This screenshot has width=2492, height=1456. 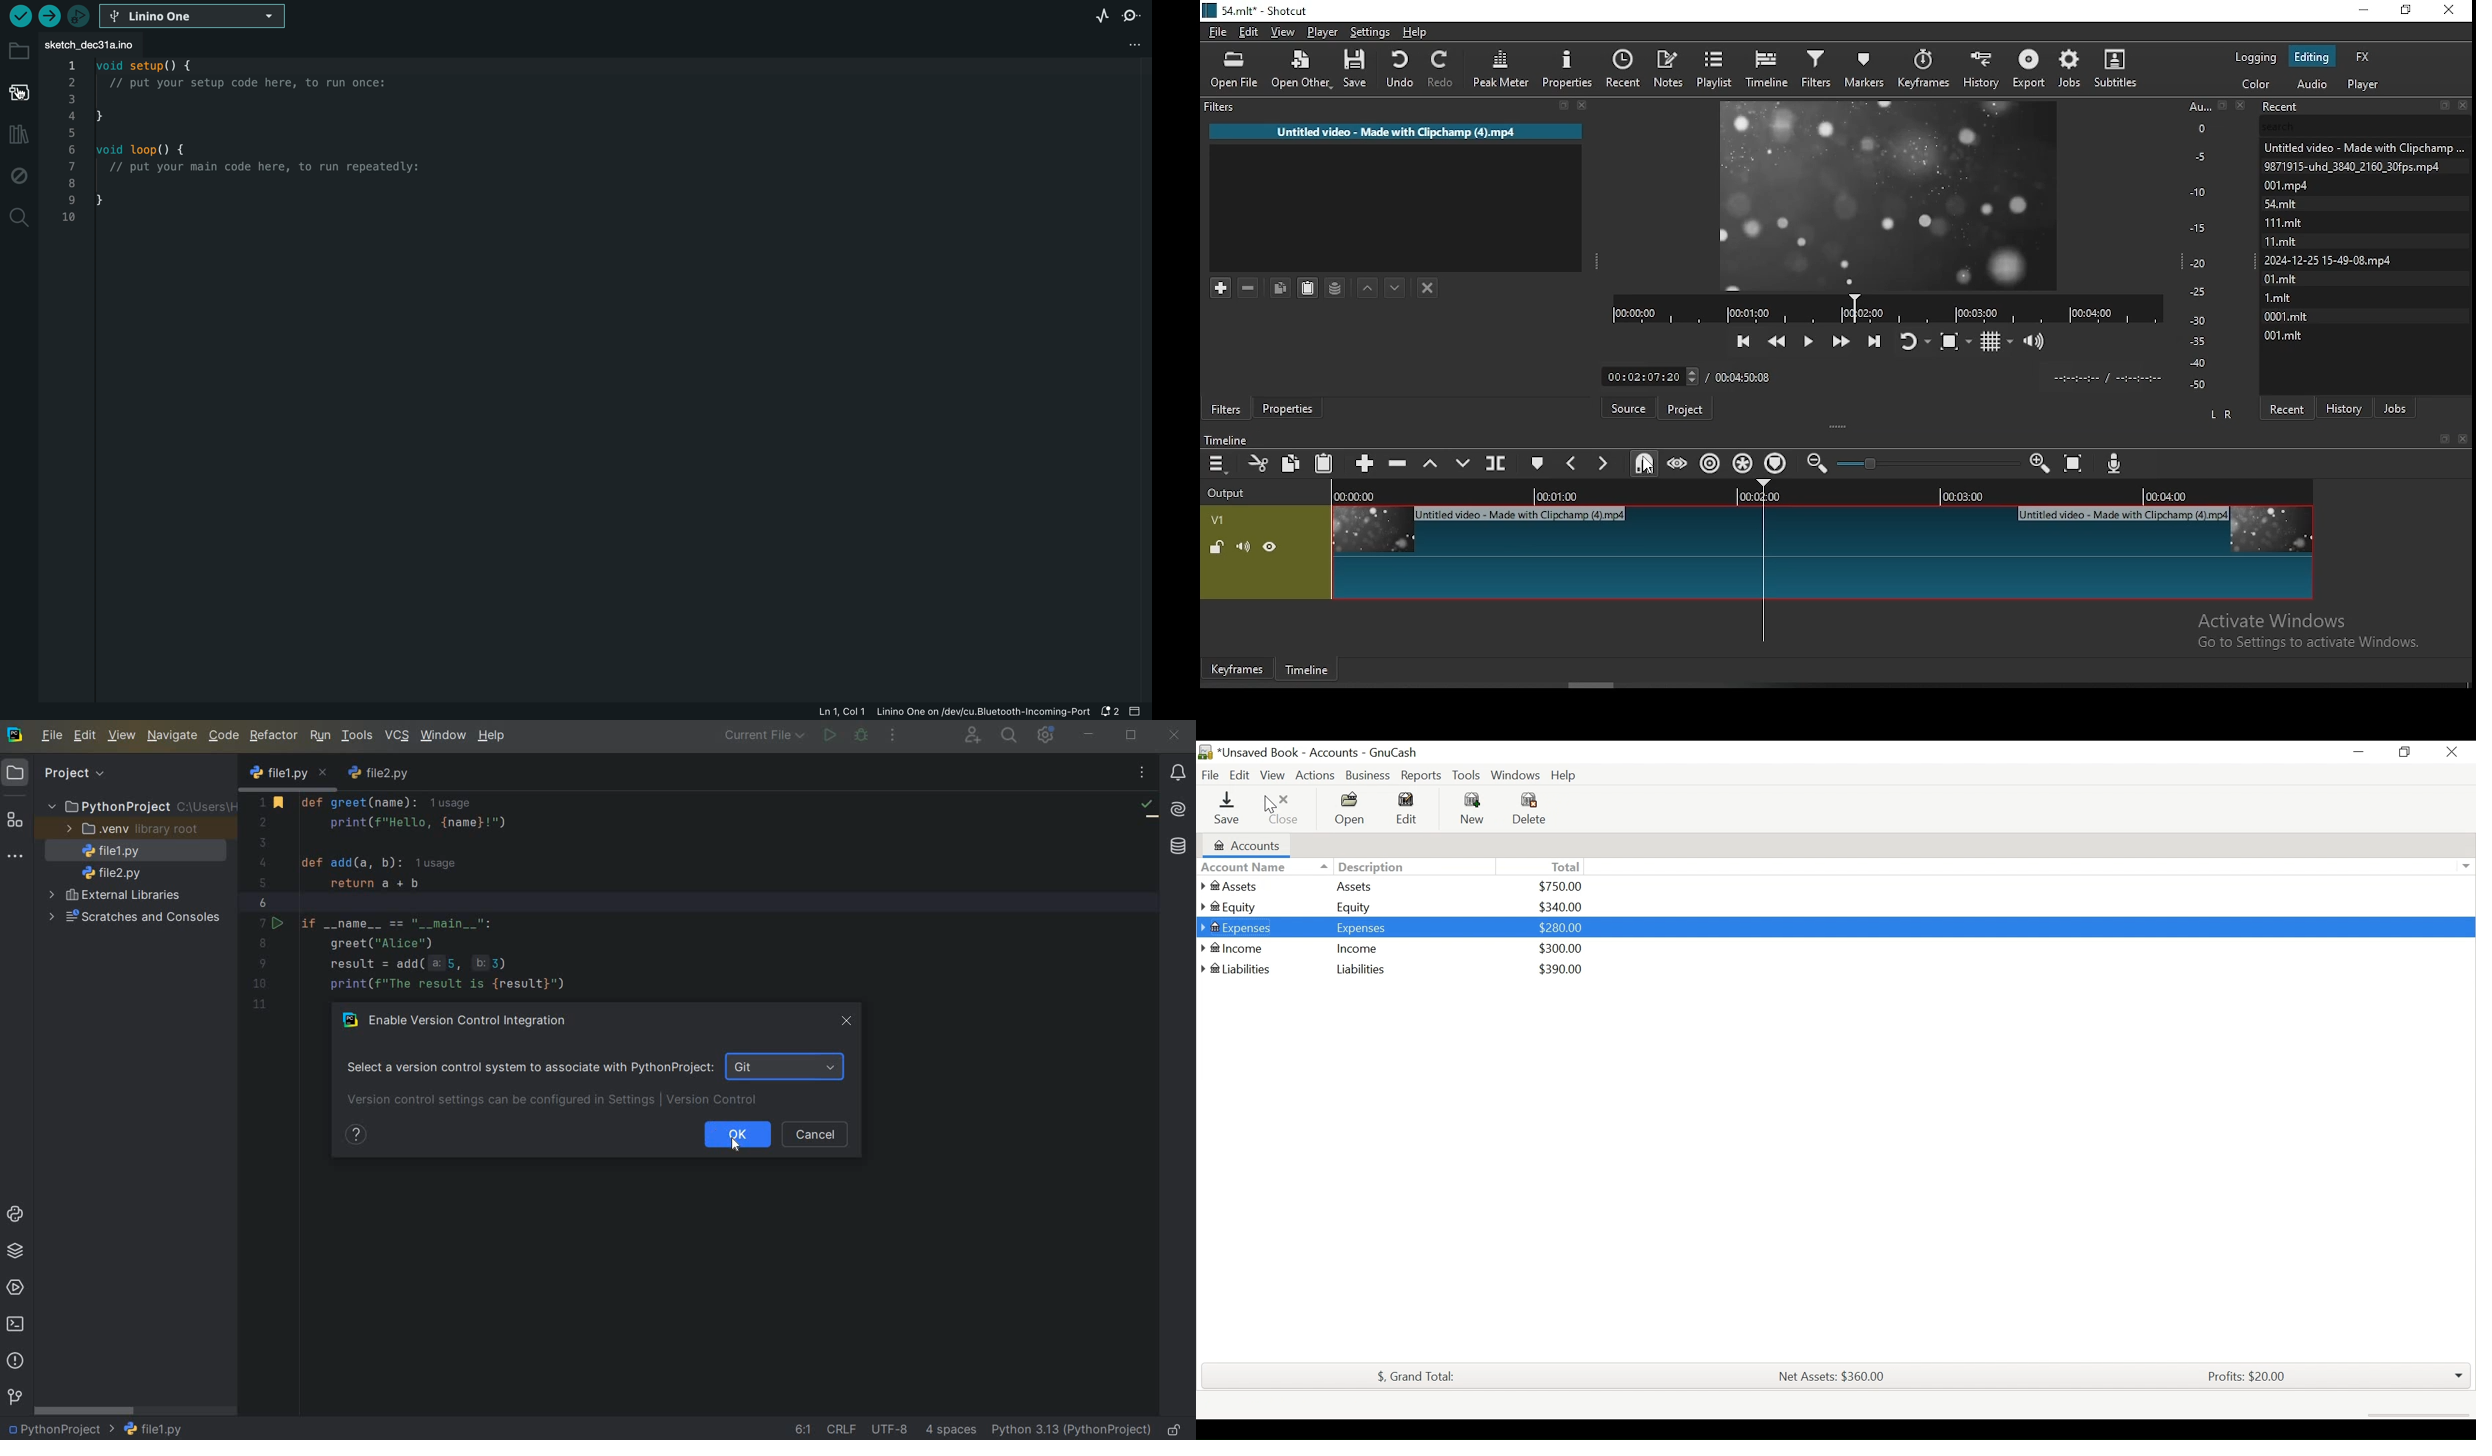 I want to click on time format, so click(x=2111, y=378).